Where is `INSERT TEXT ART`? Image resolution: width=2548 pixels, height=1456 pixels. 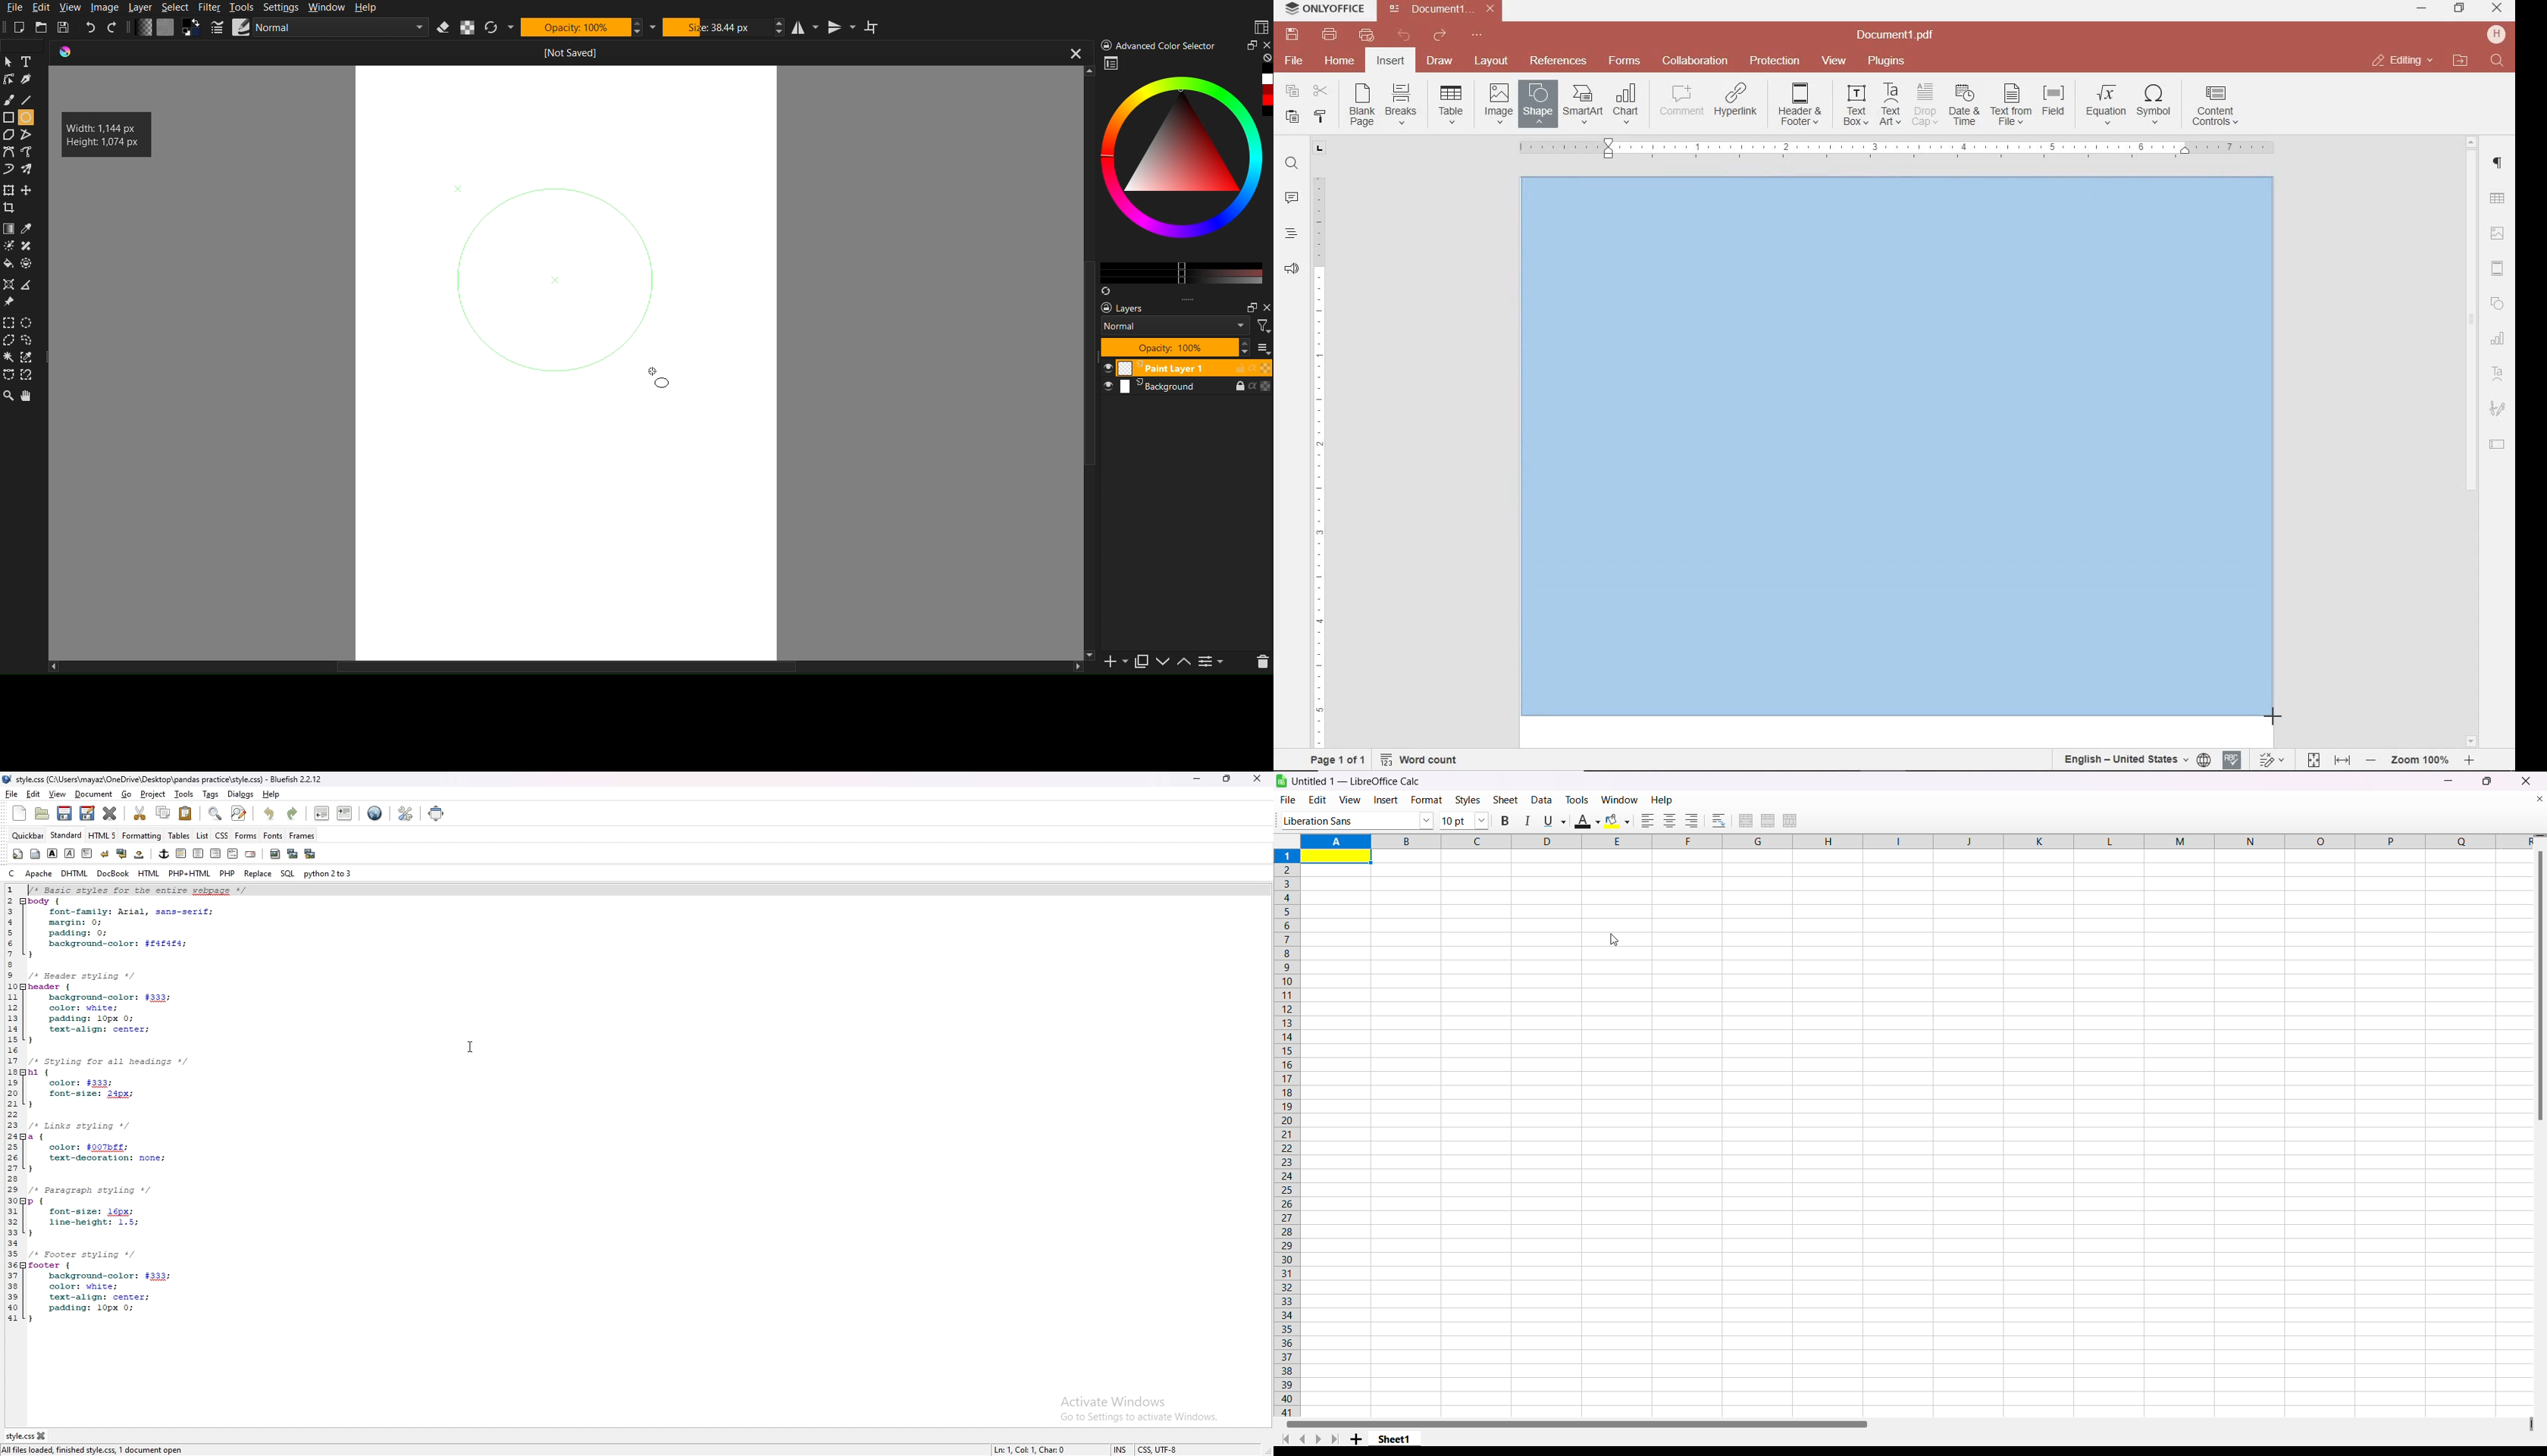 INSERT TEXT ART is located at coordinates (1890, 105).